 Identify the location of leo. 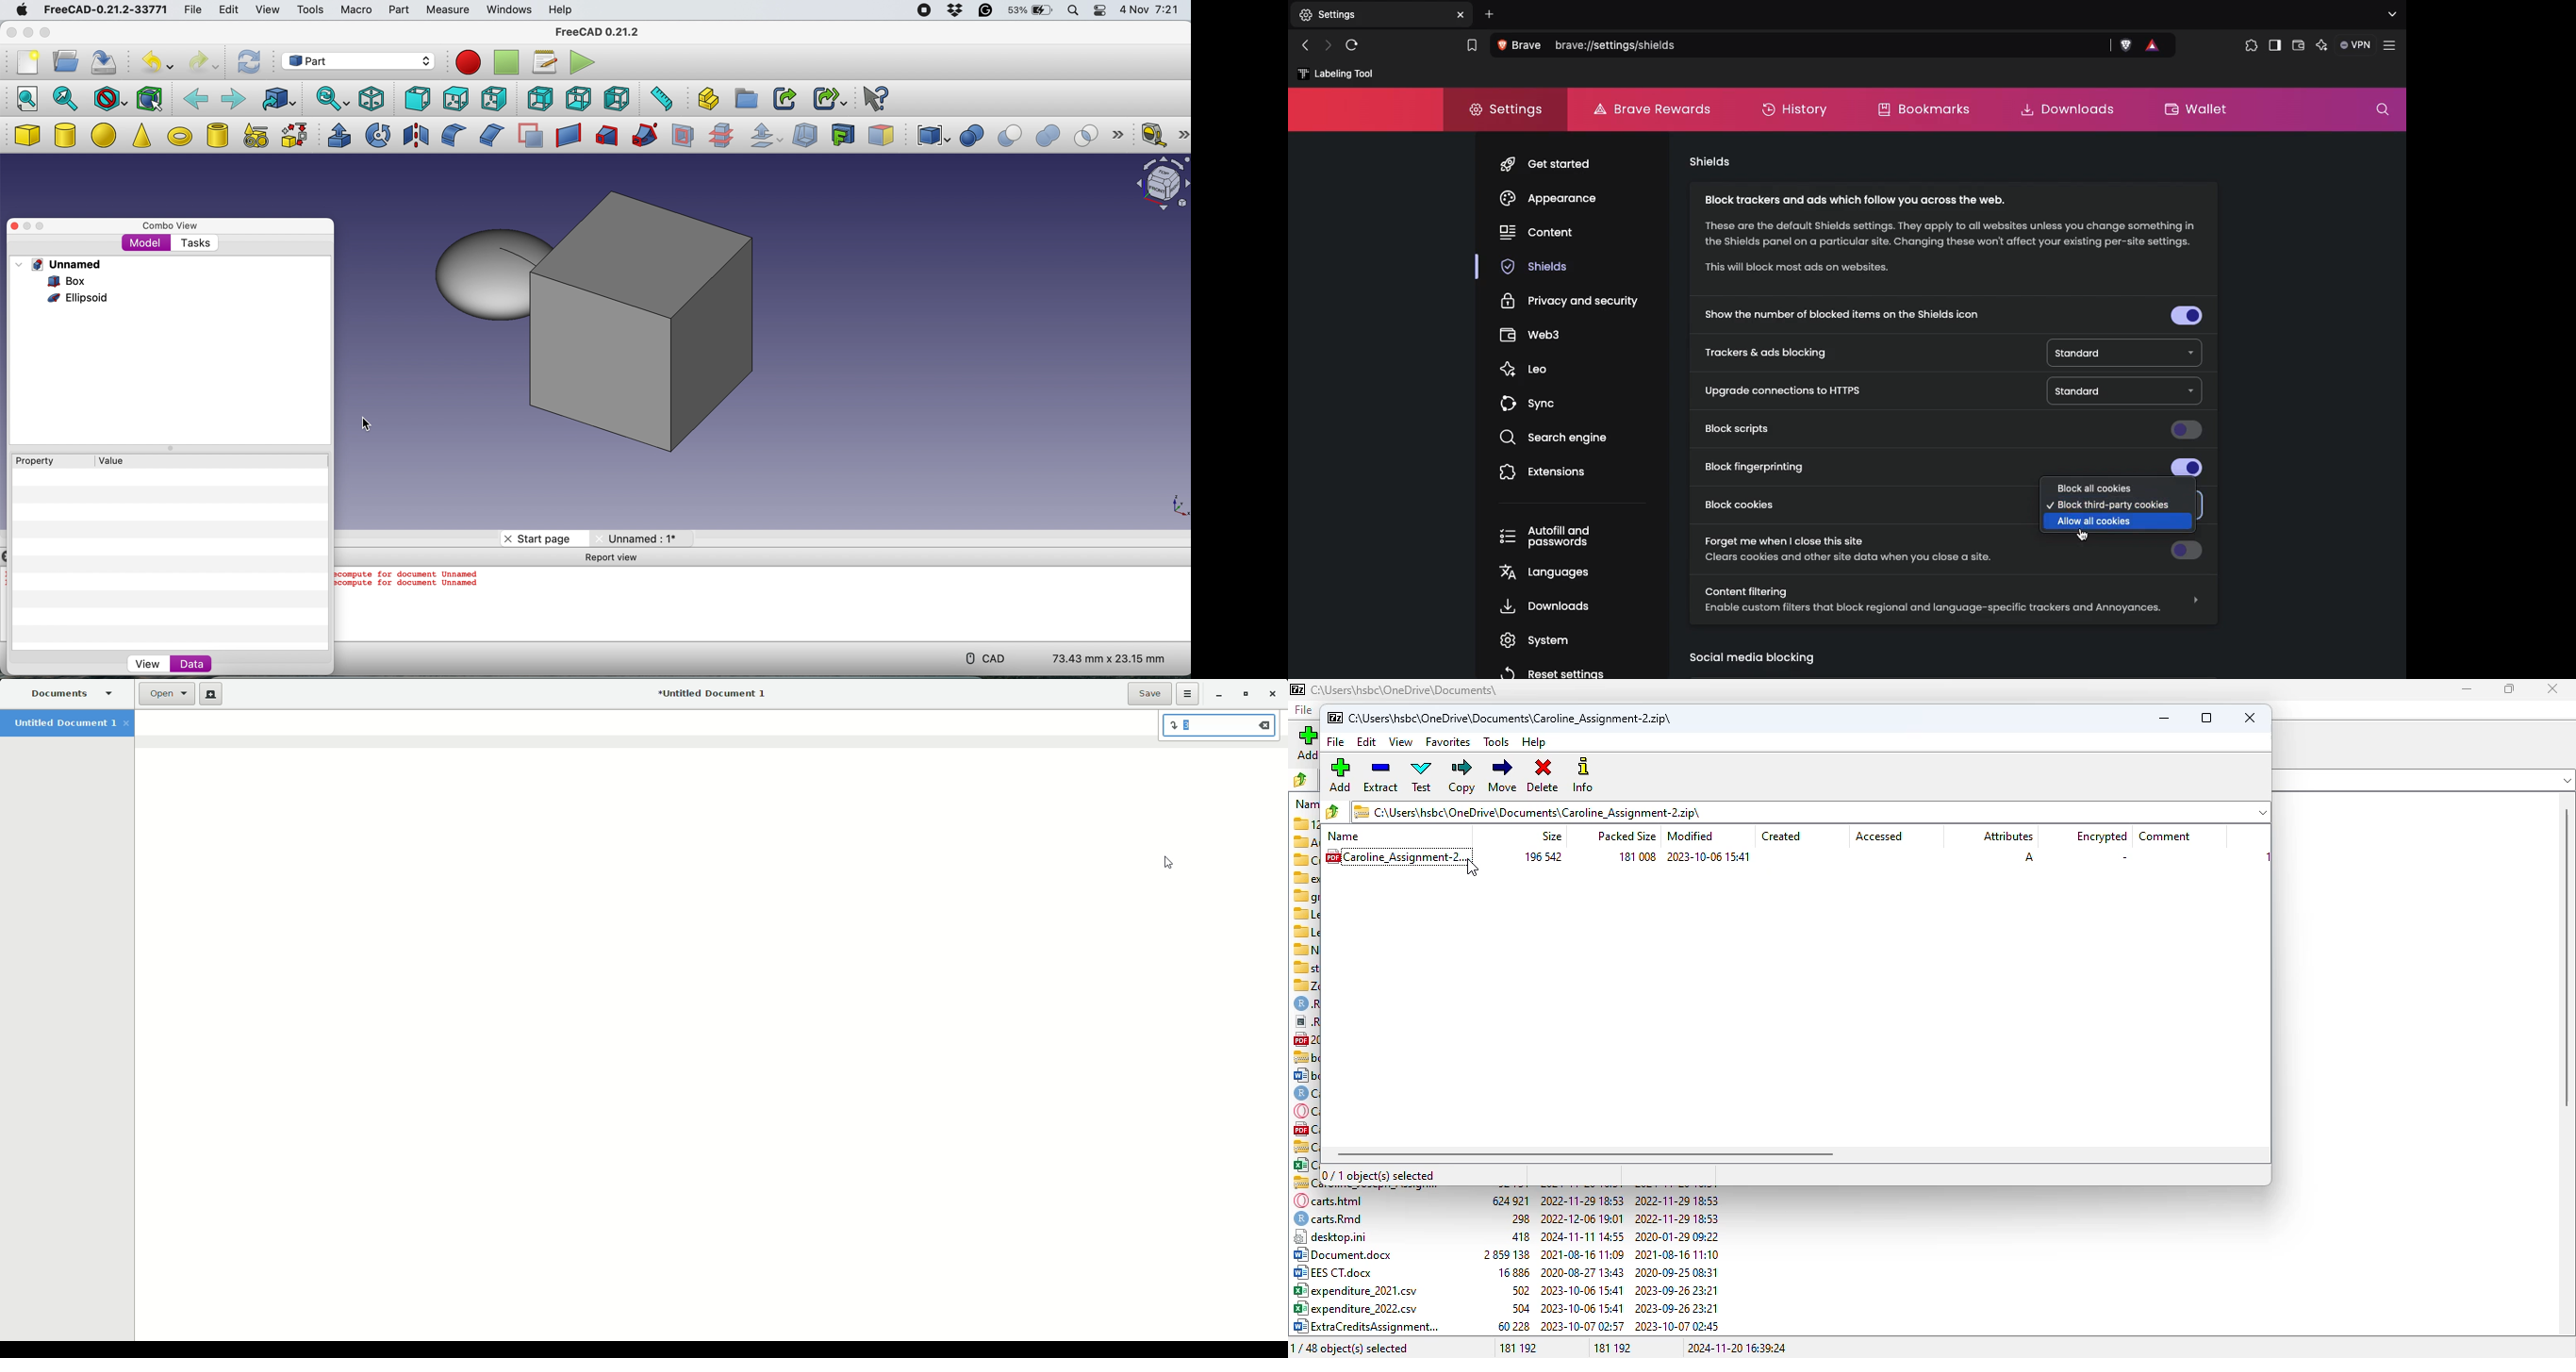
(1527, 371).